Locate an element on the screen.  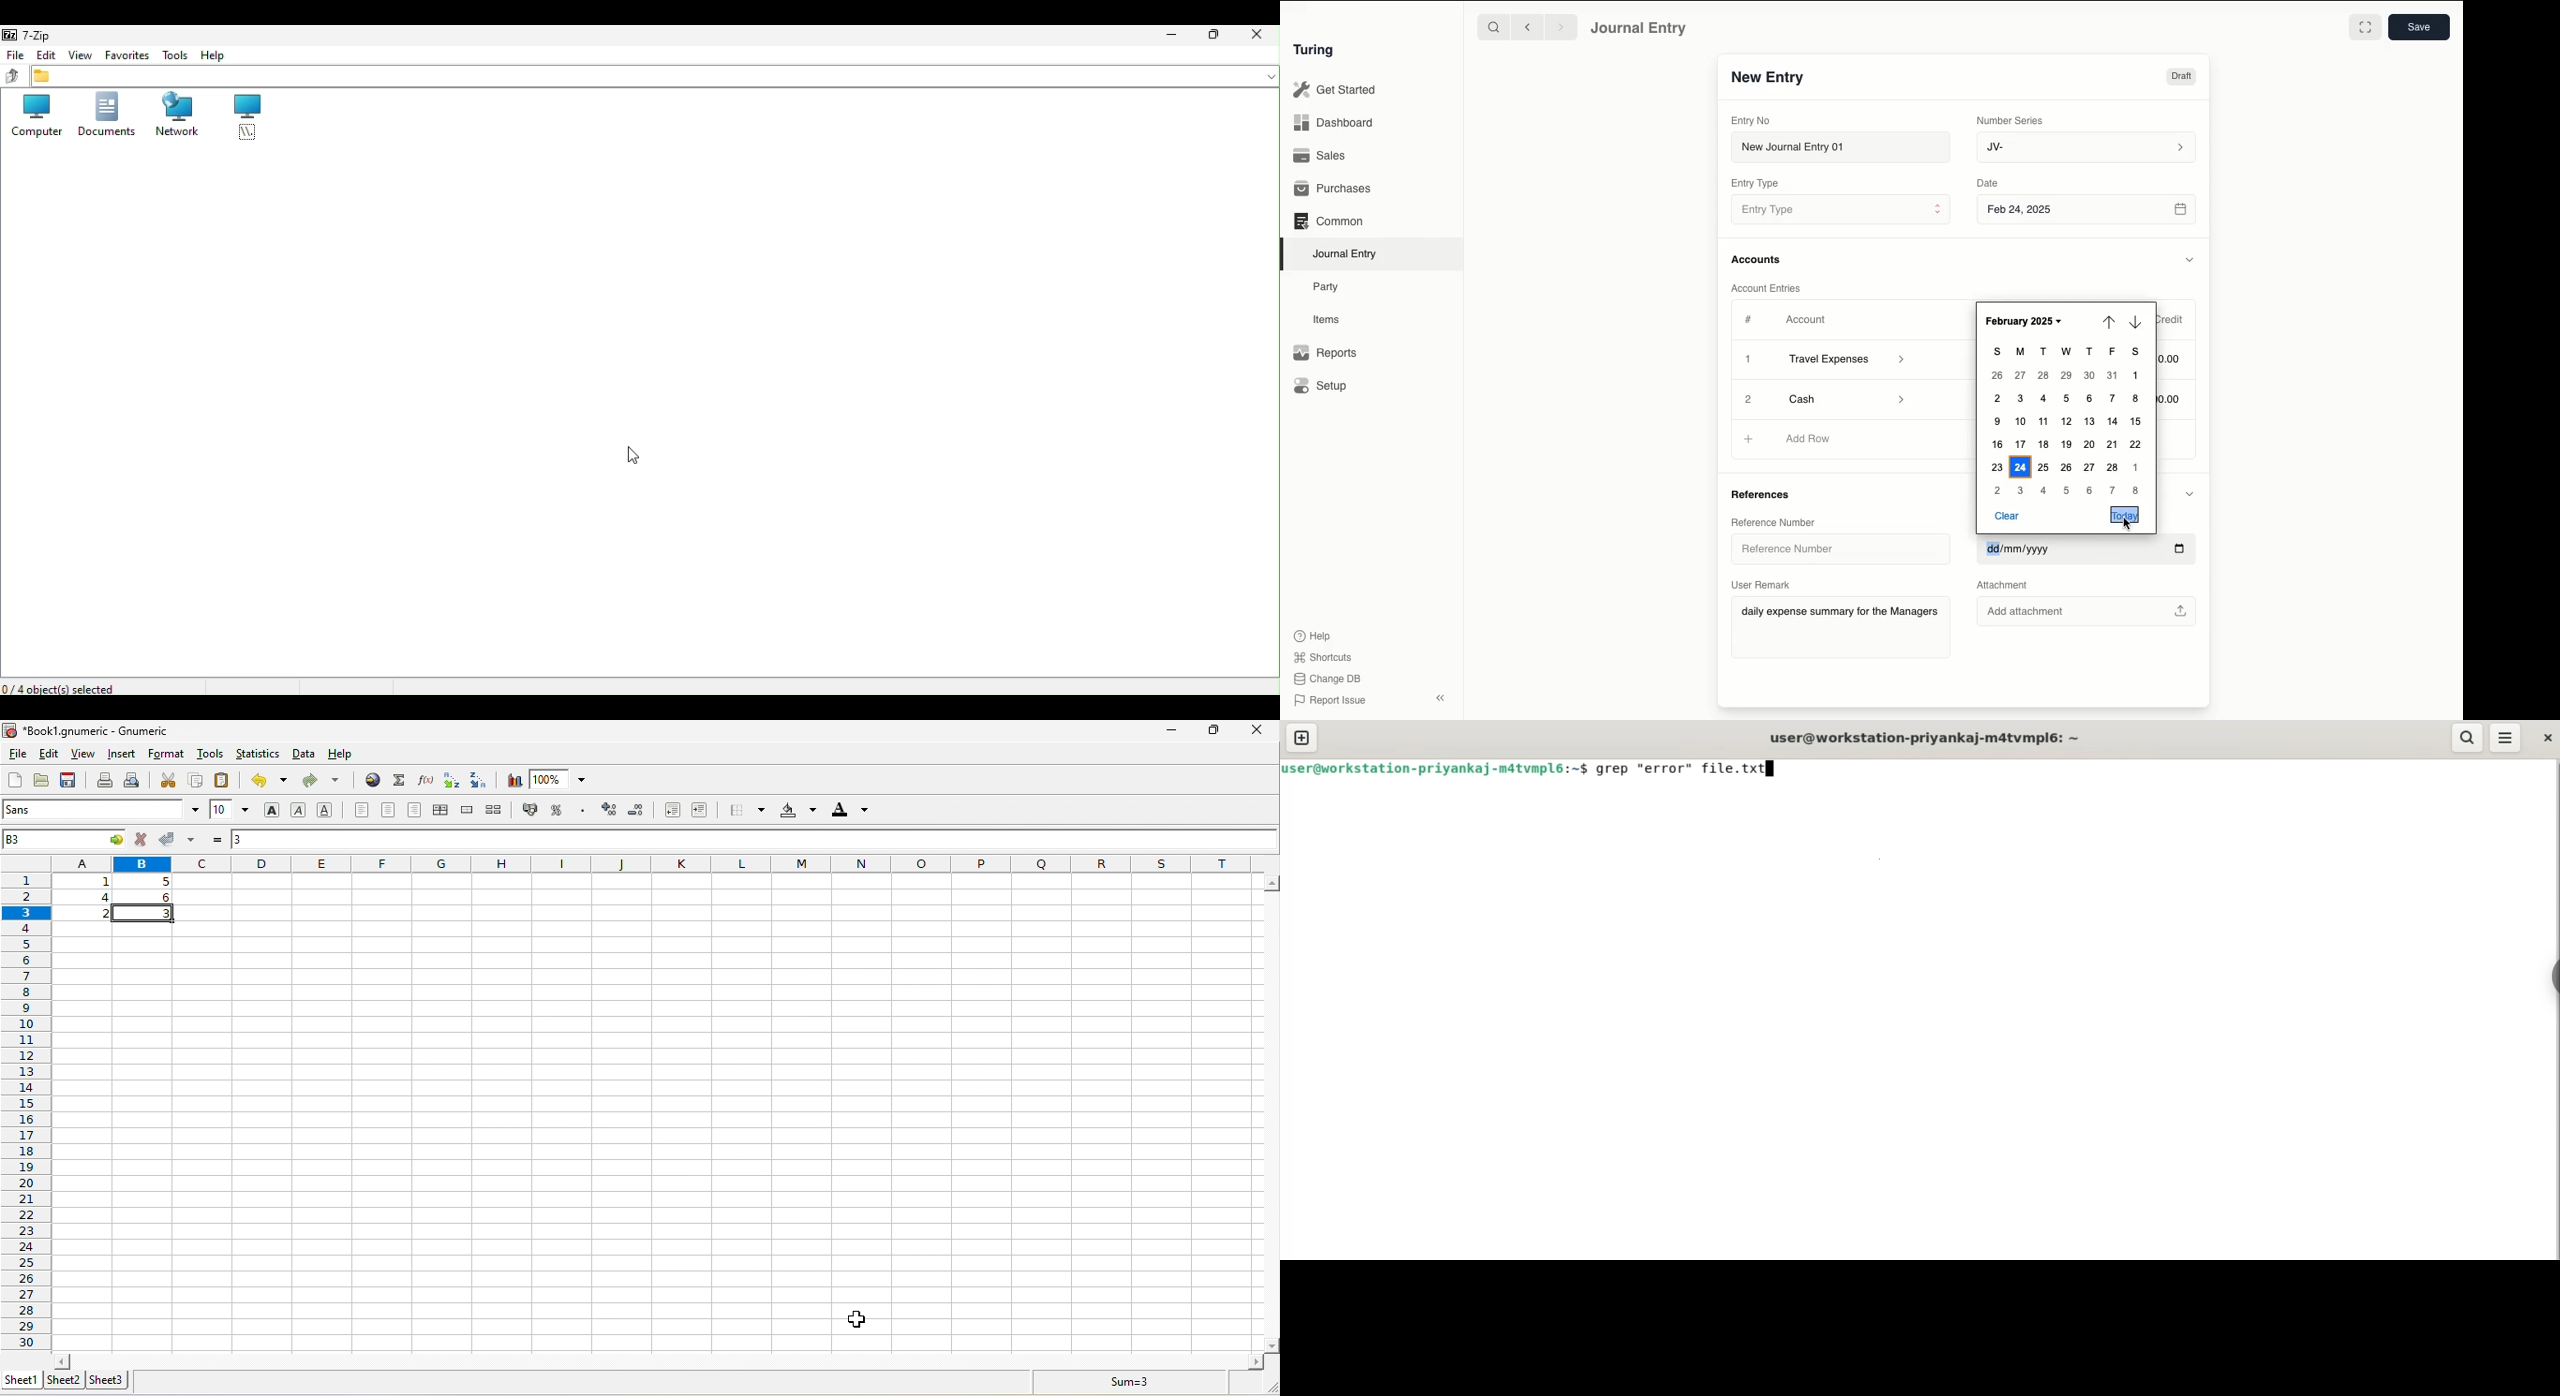
sum =3 is located at coordinates (1118, 1382).